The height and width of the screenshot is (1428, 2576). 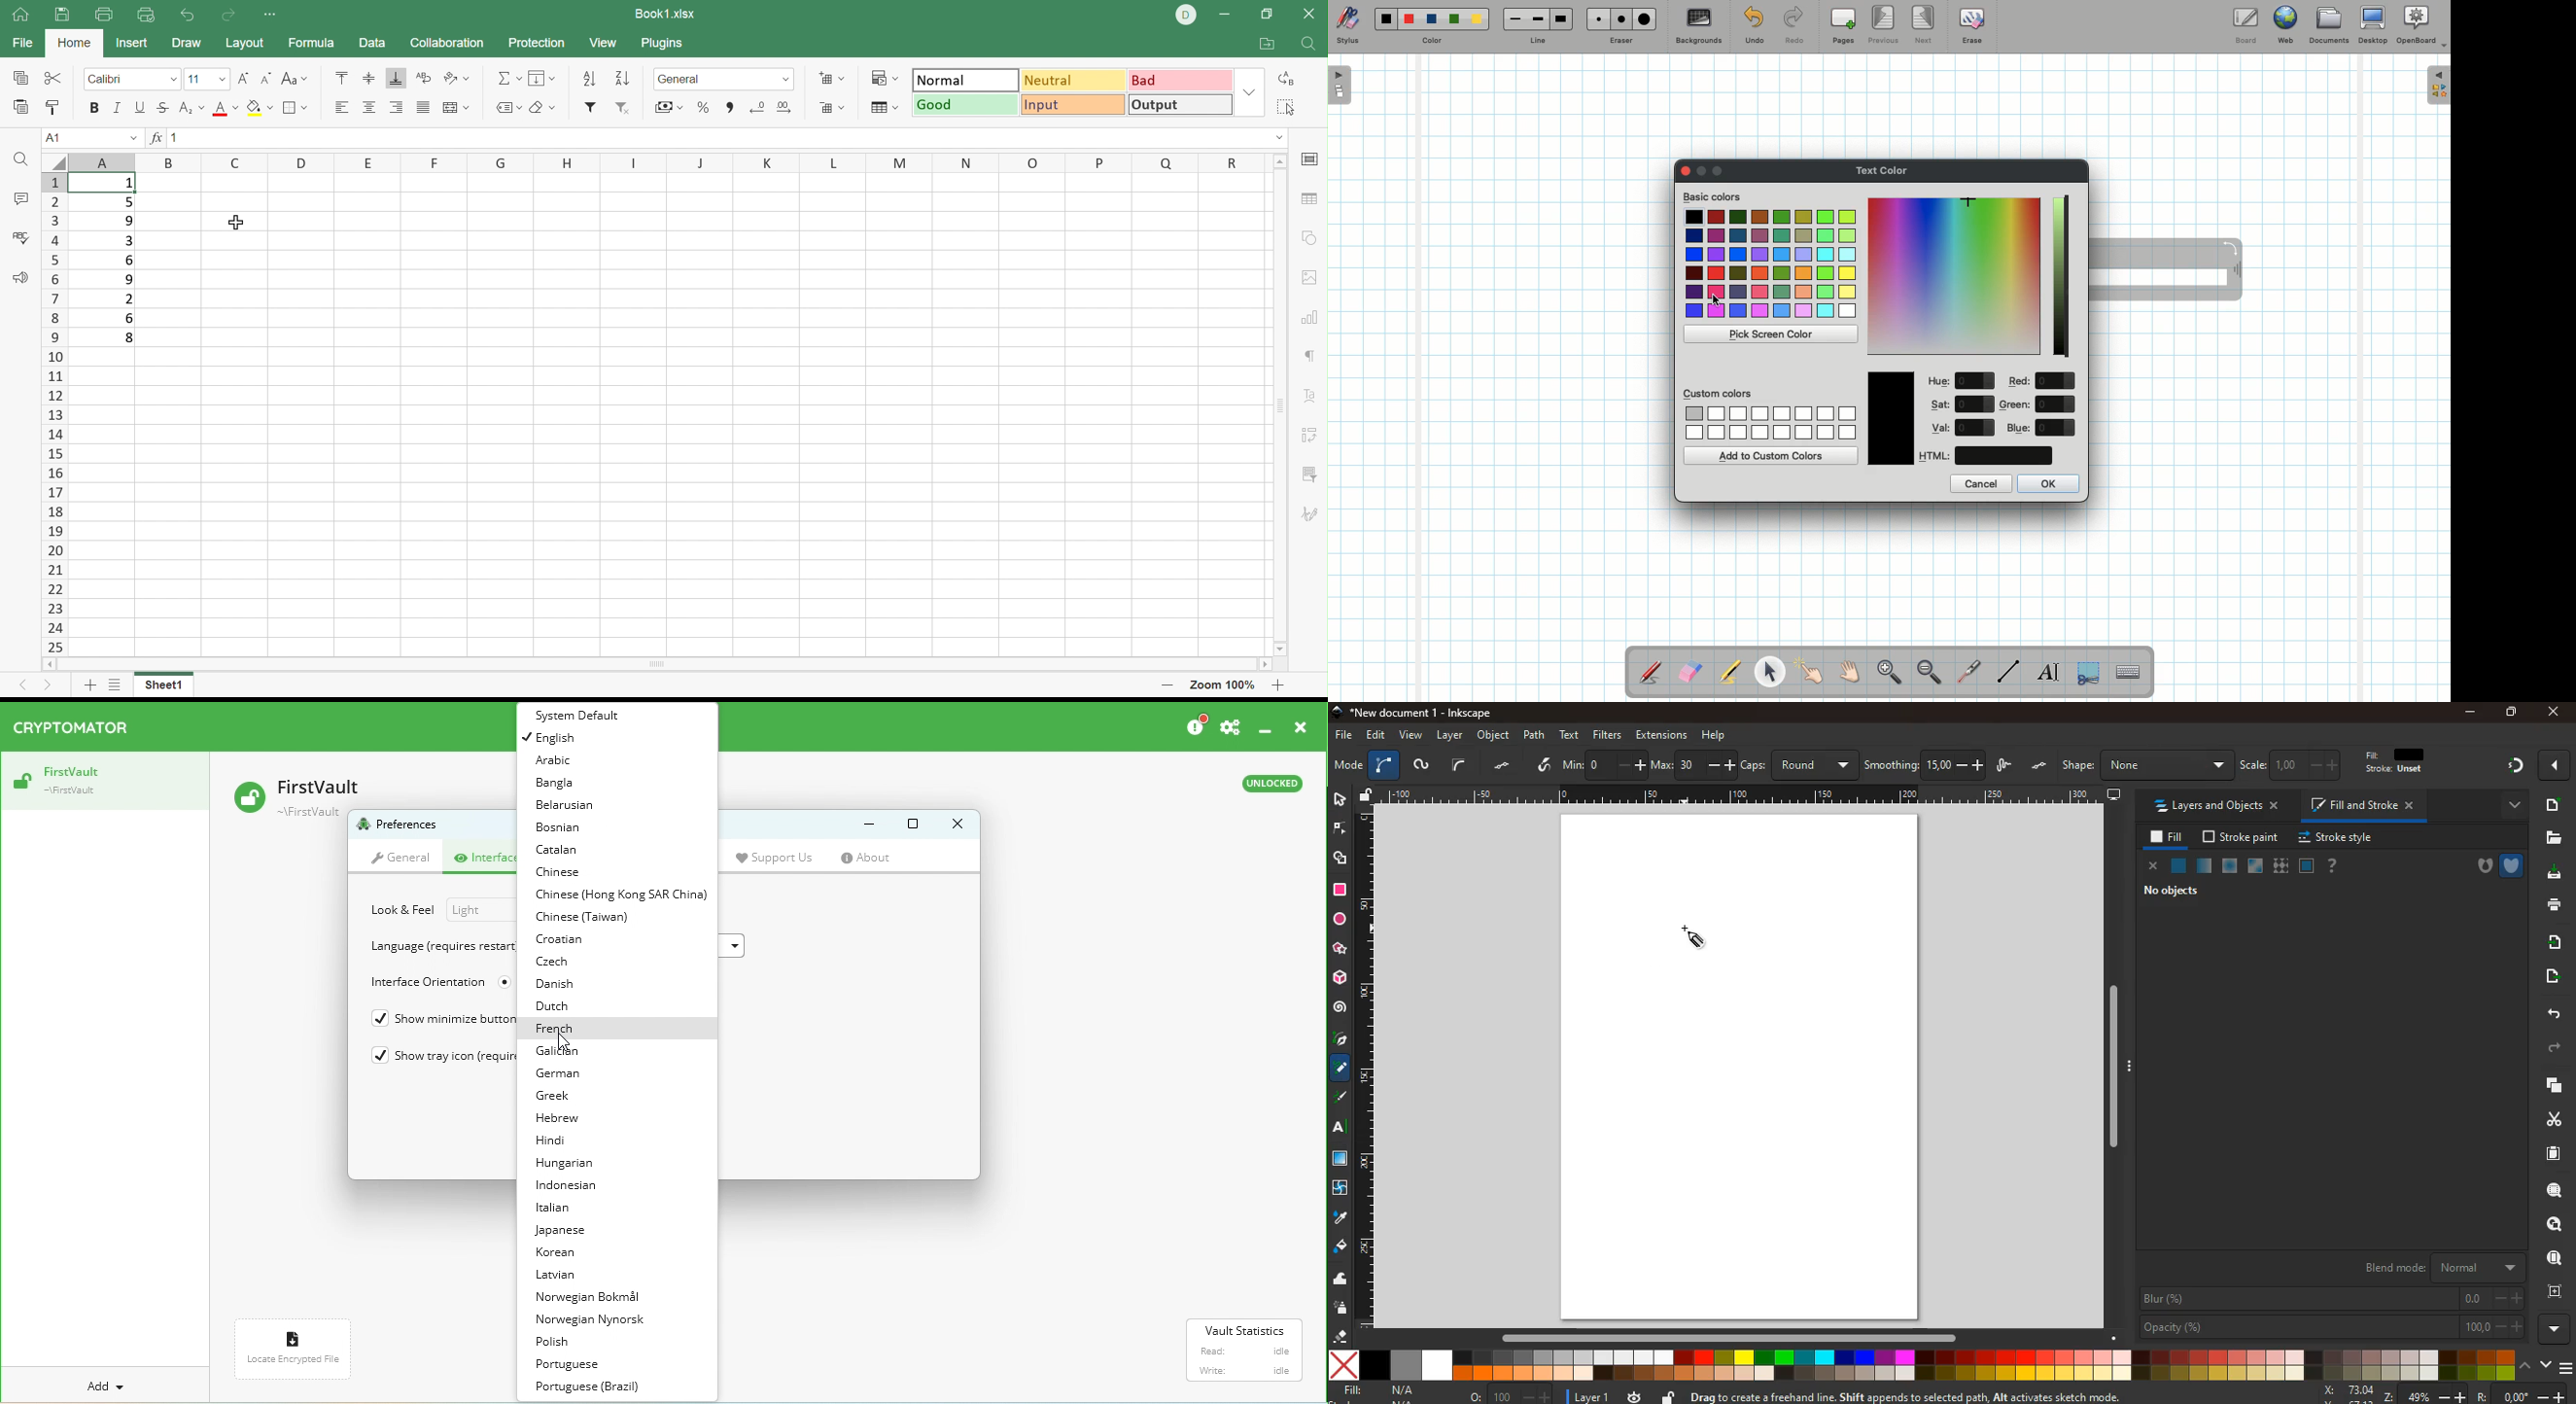 I want to click on Latvian, so click(x=563, y=1277).